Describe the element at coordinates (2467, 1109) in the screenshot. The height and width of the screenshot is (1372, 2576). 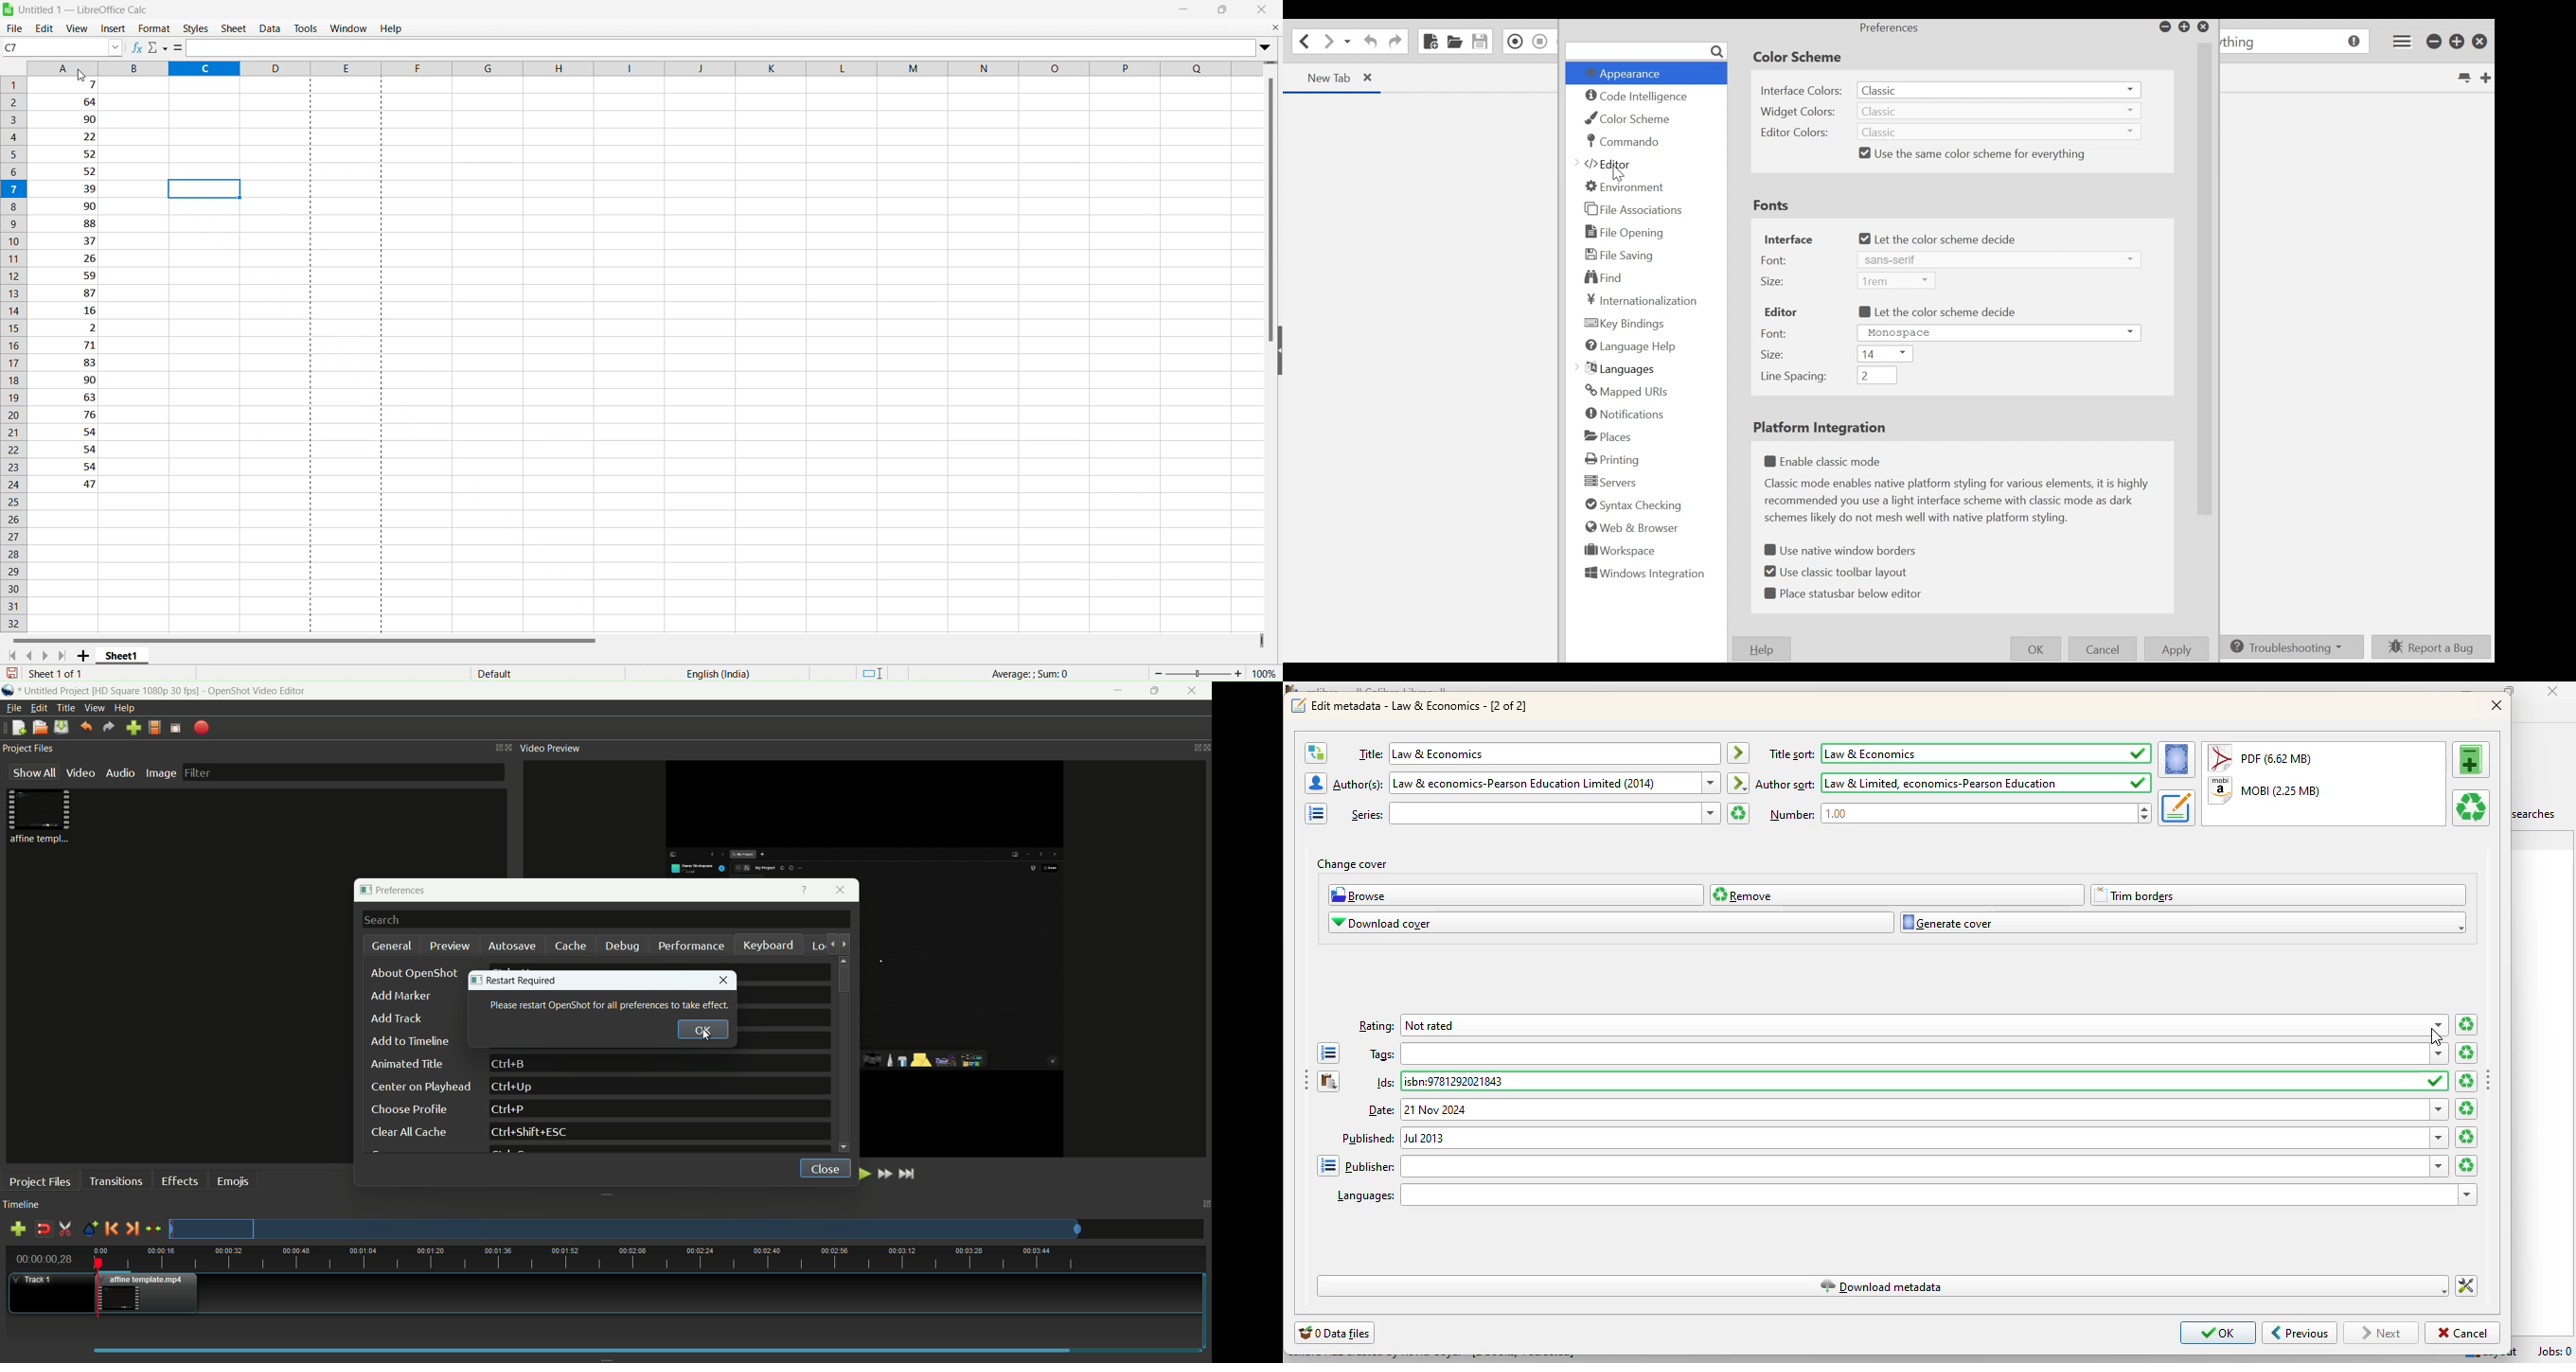
I see `clear date` at that location.